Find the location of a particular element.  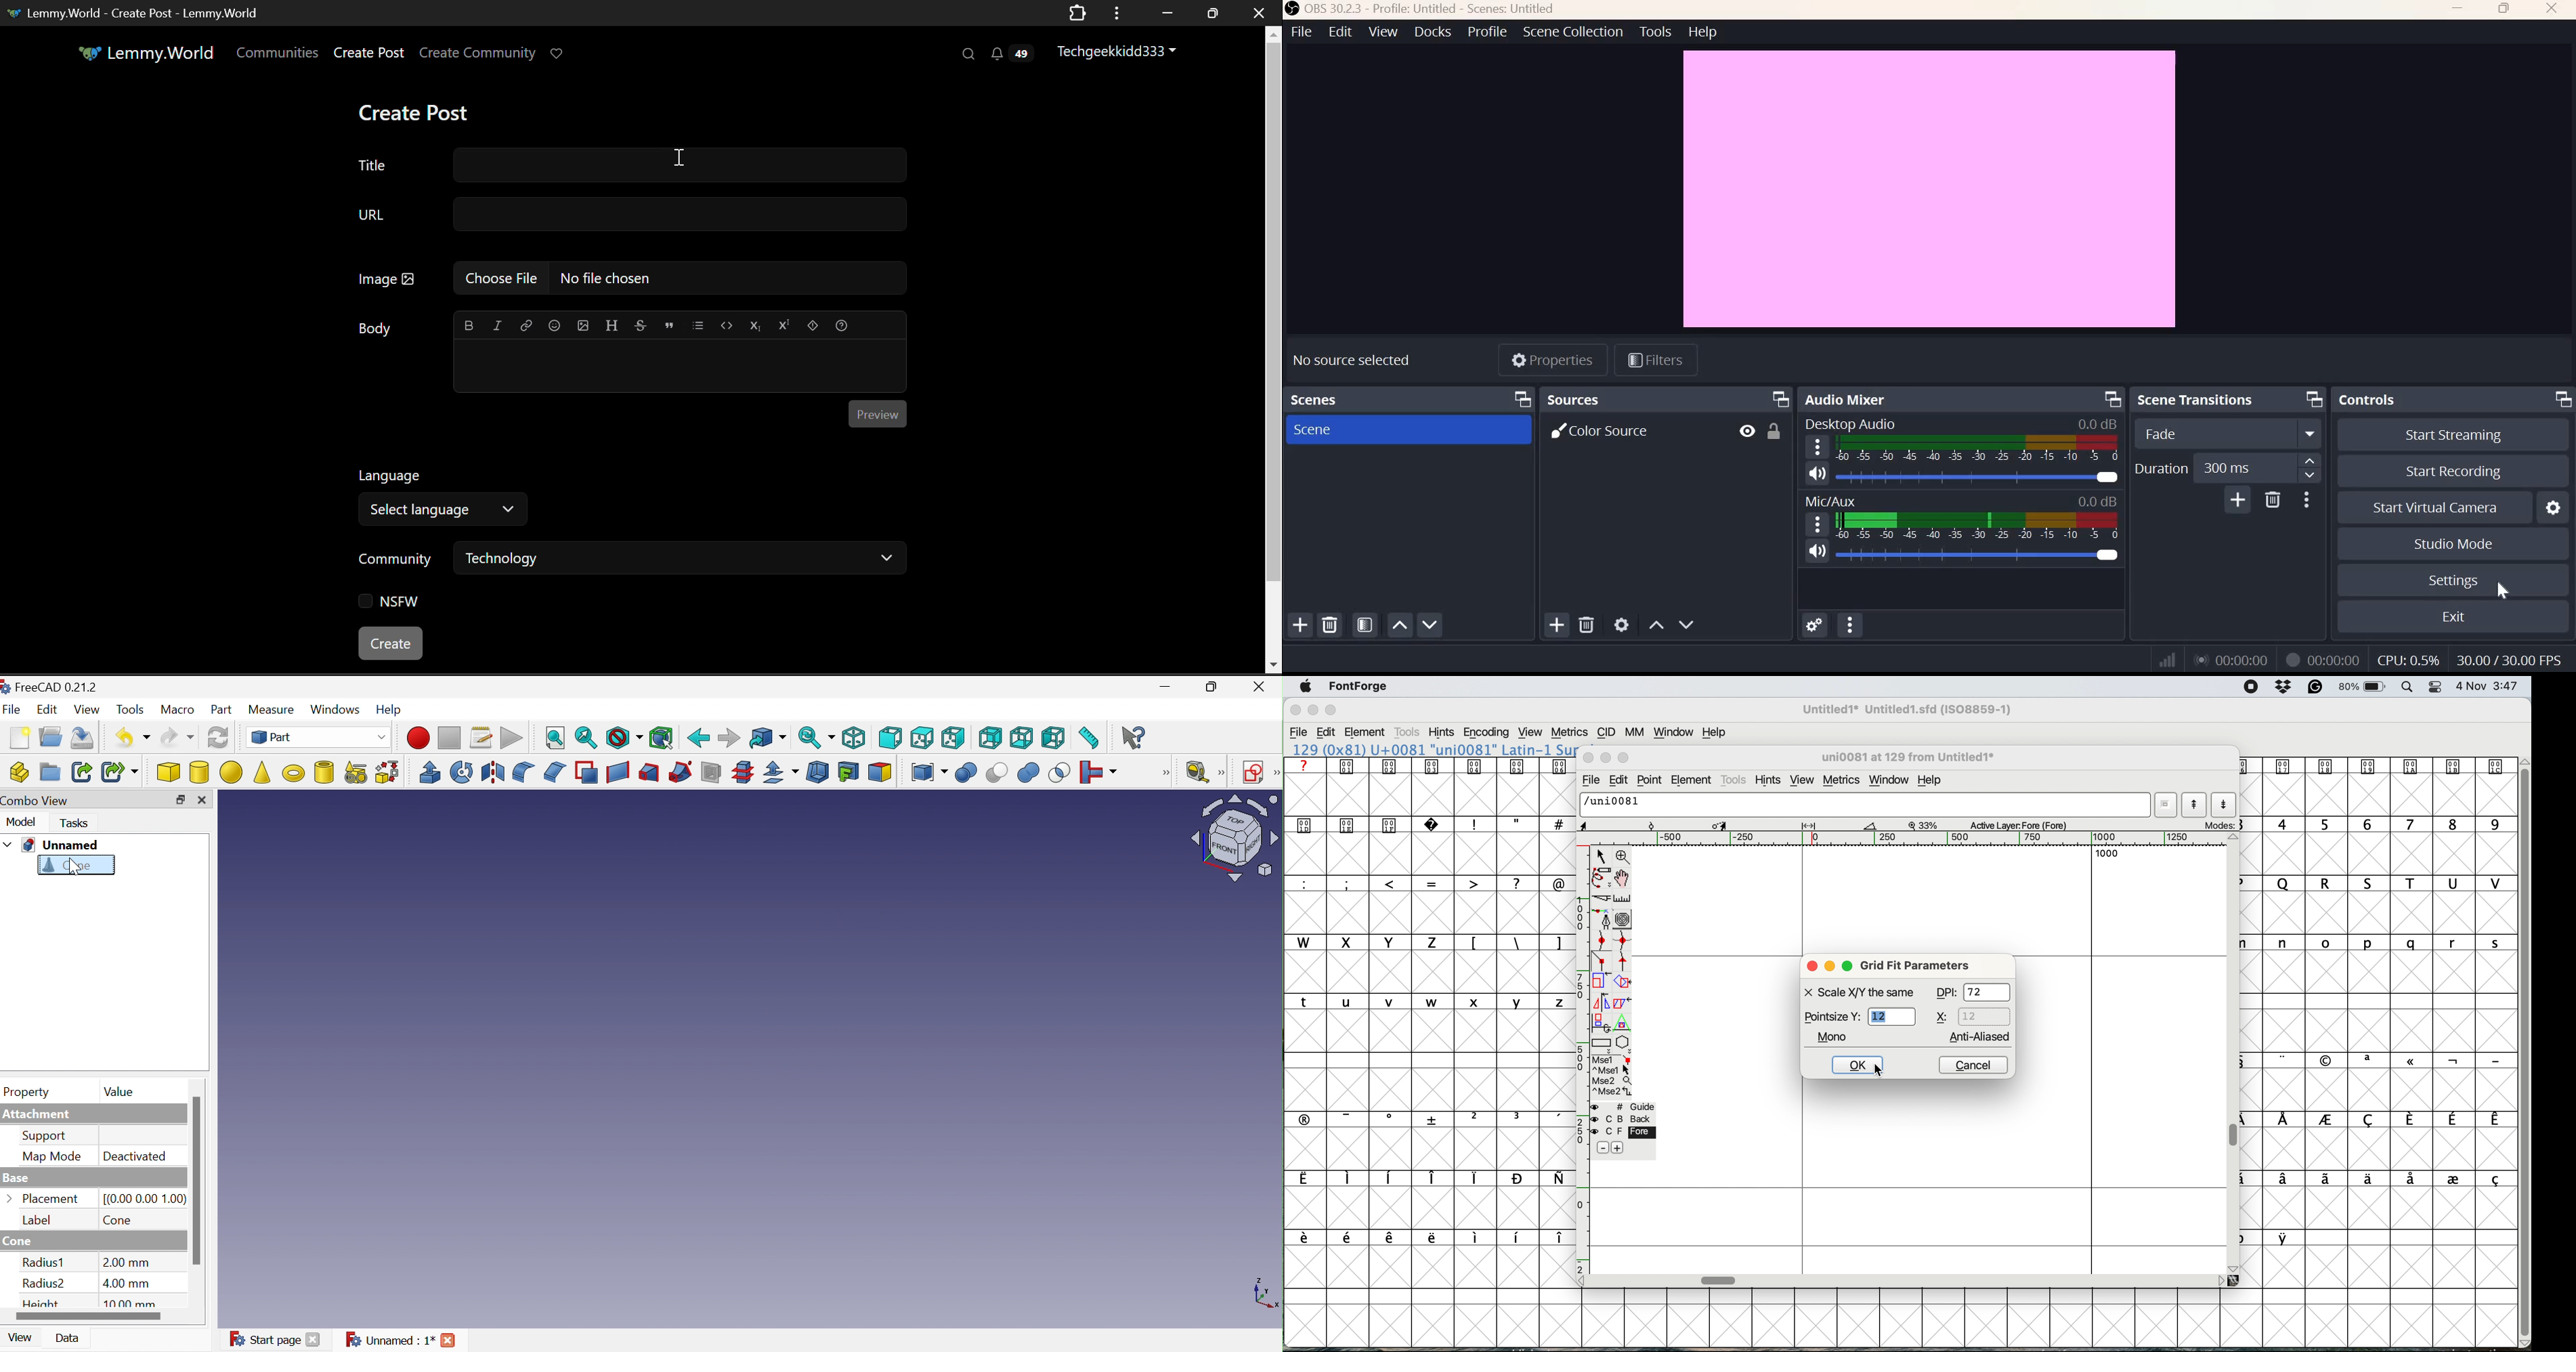

x, y, z axis is located at coordinates (1266, 1295).